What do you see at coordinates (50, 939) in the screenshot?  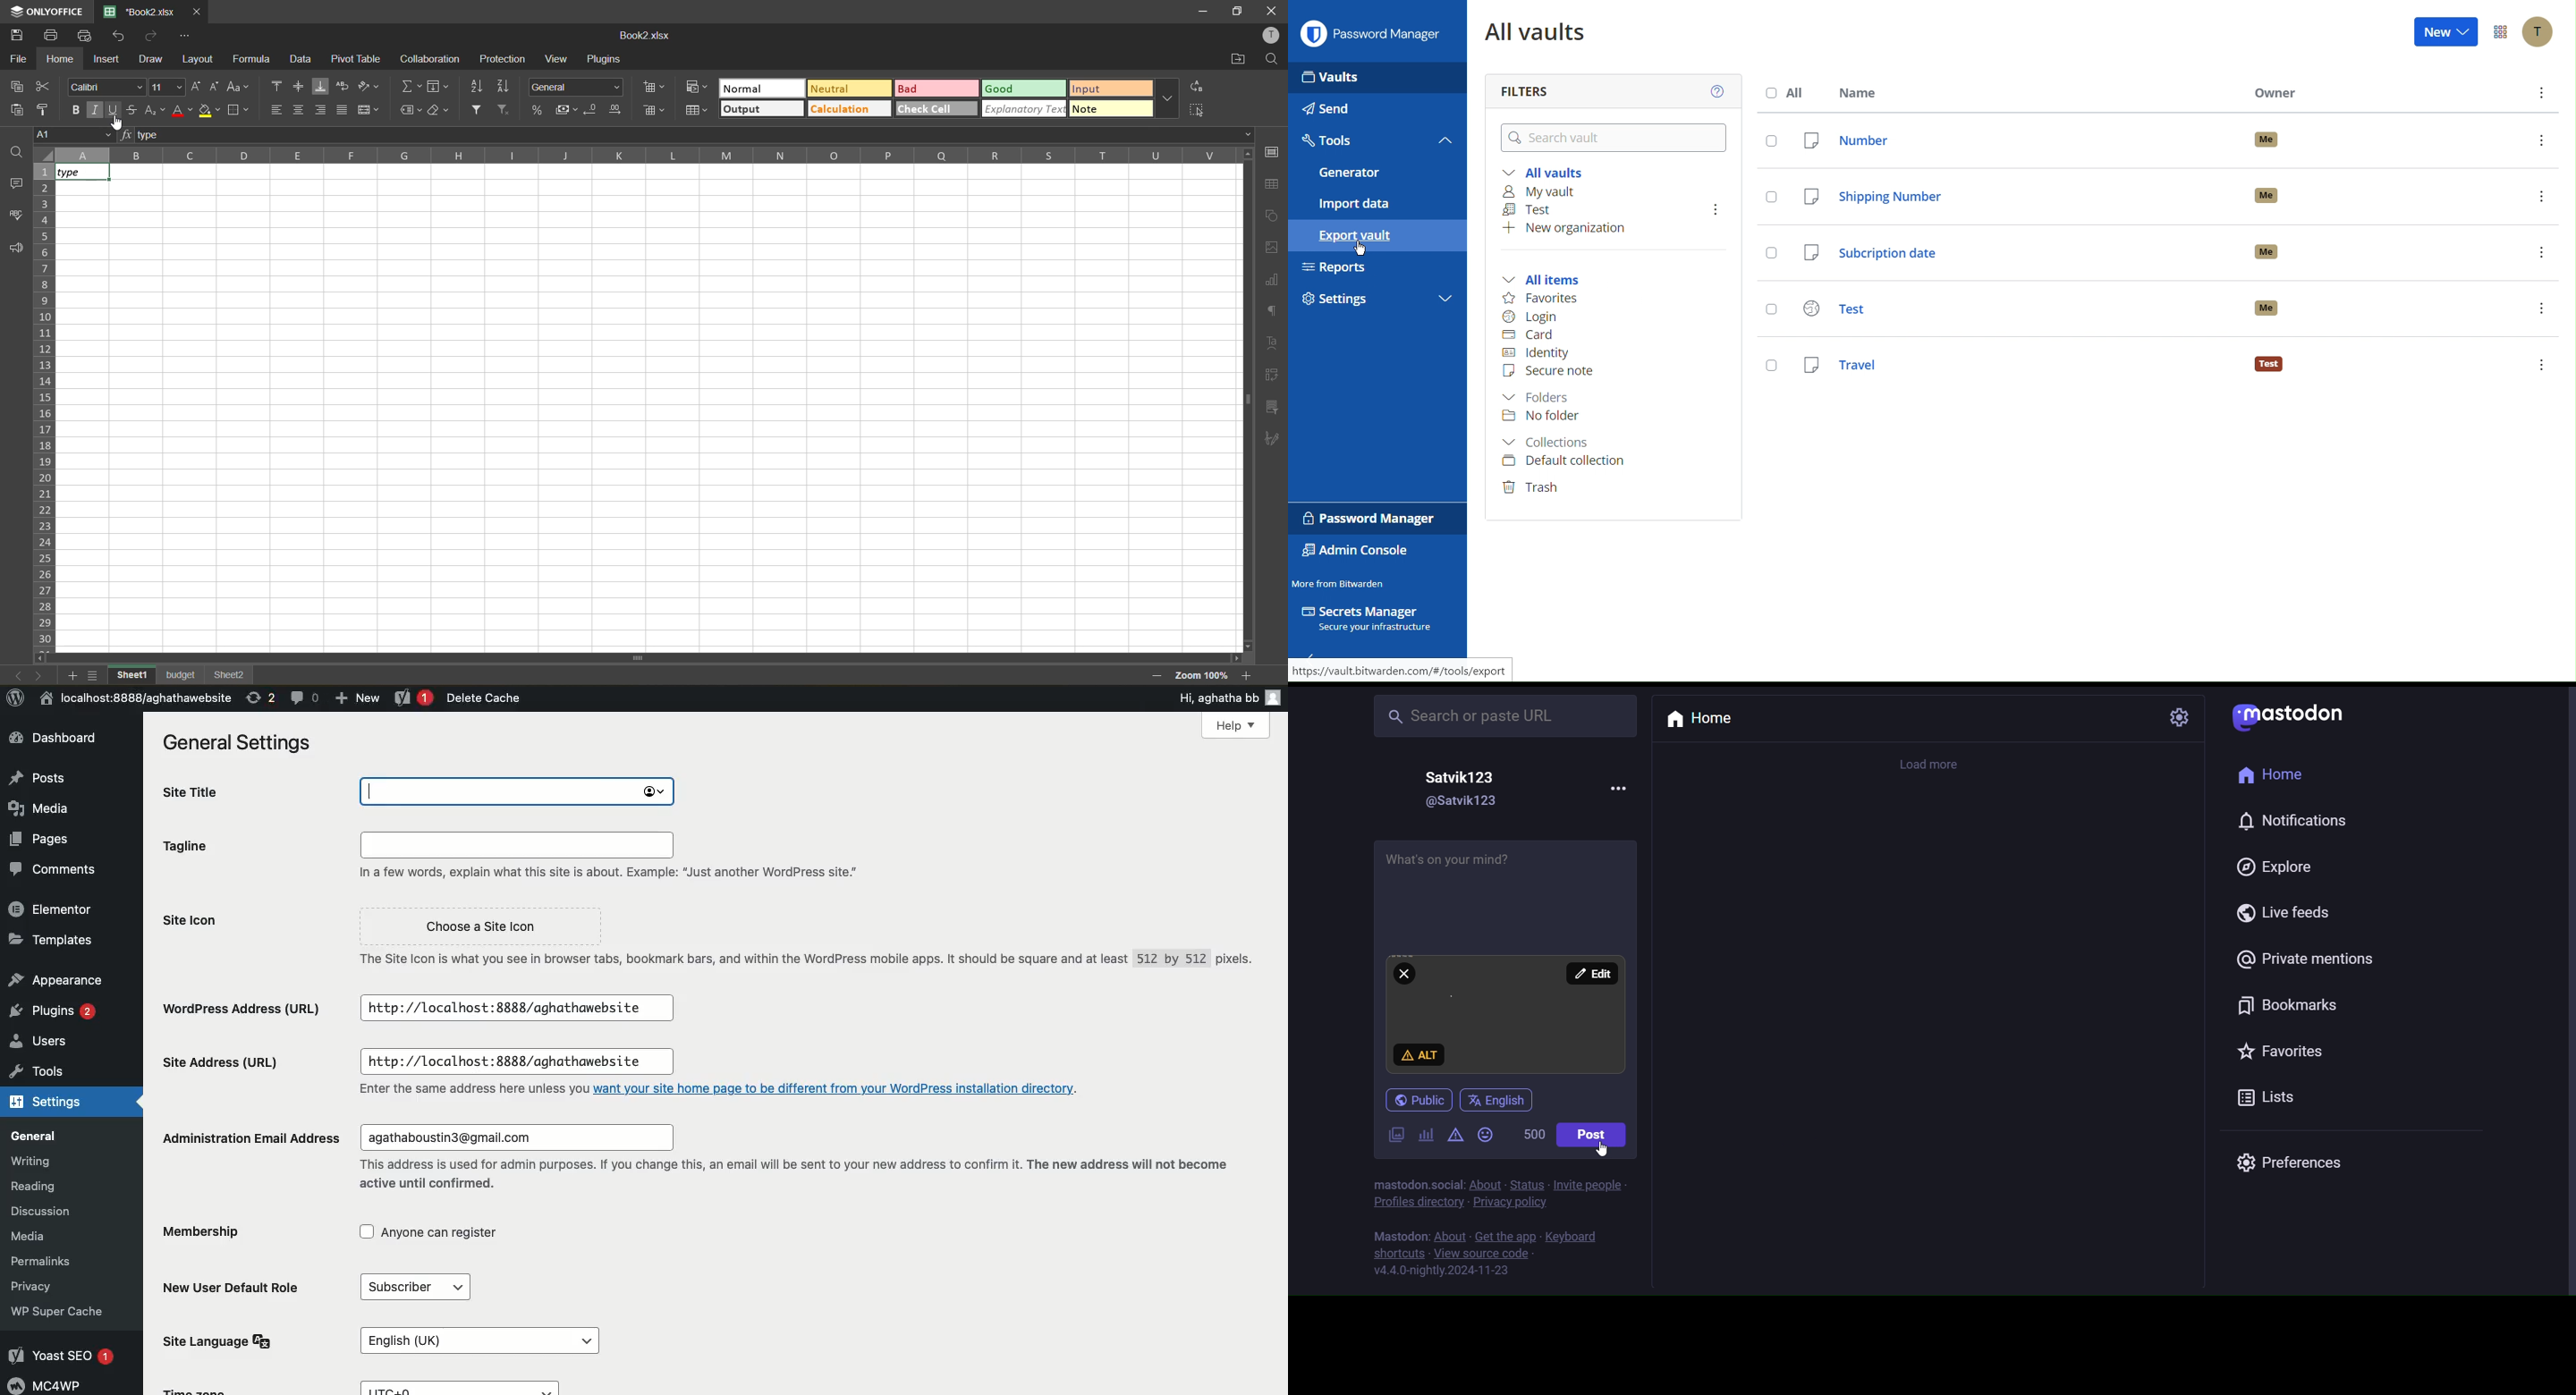 I see `Templates` at bounding box center [50, 939].